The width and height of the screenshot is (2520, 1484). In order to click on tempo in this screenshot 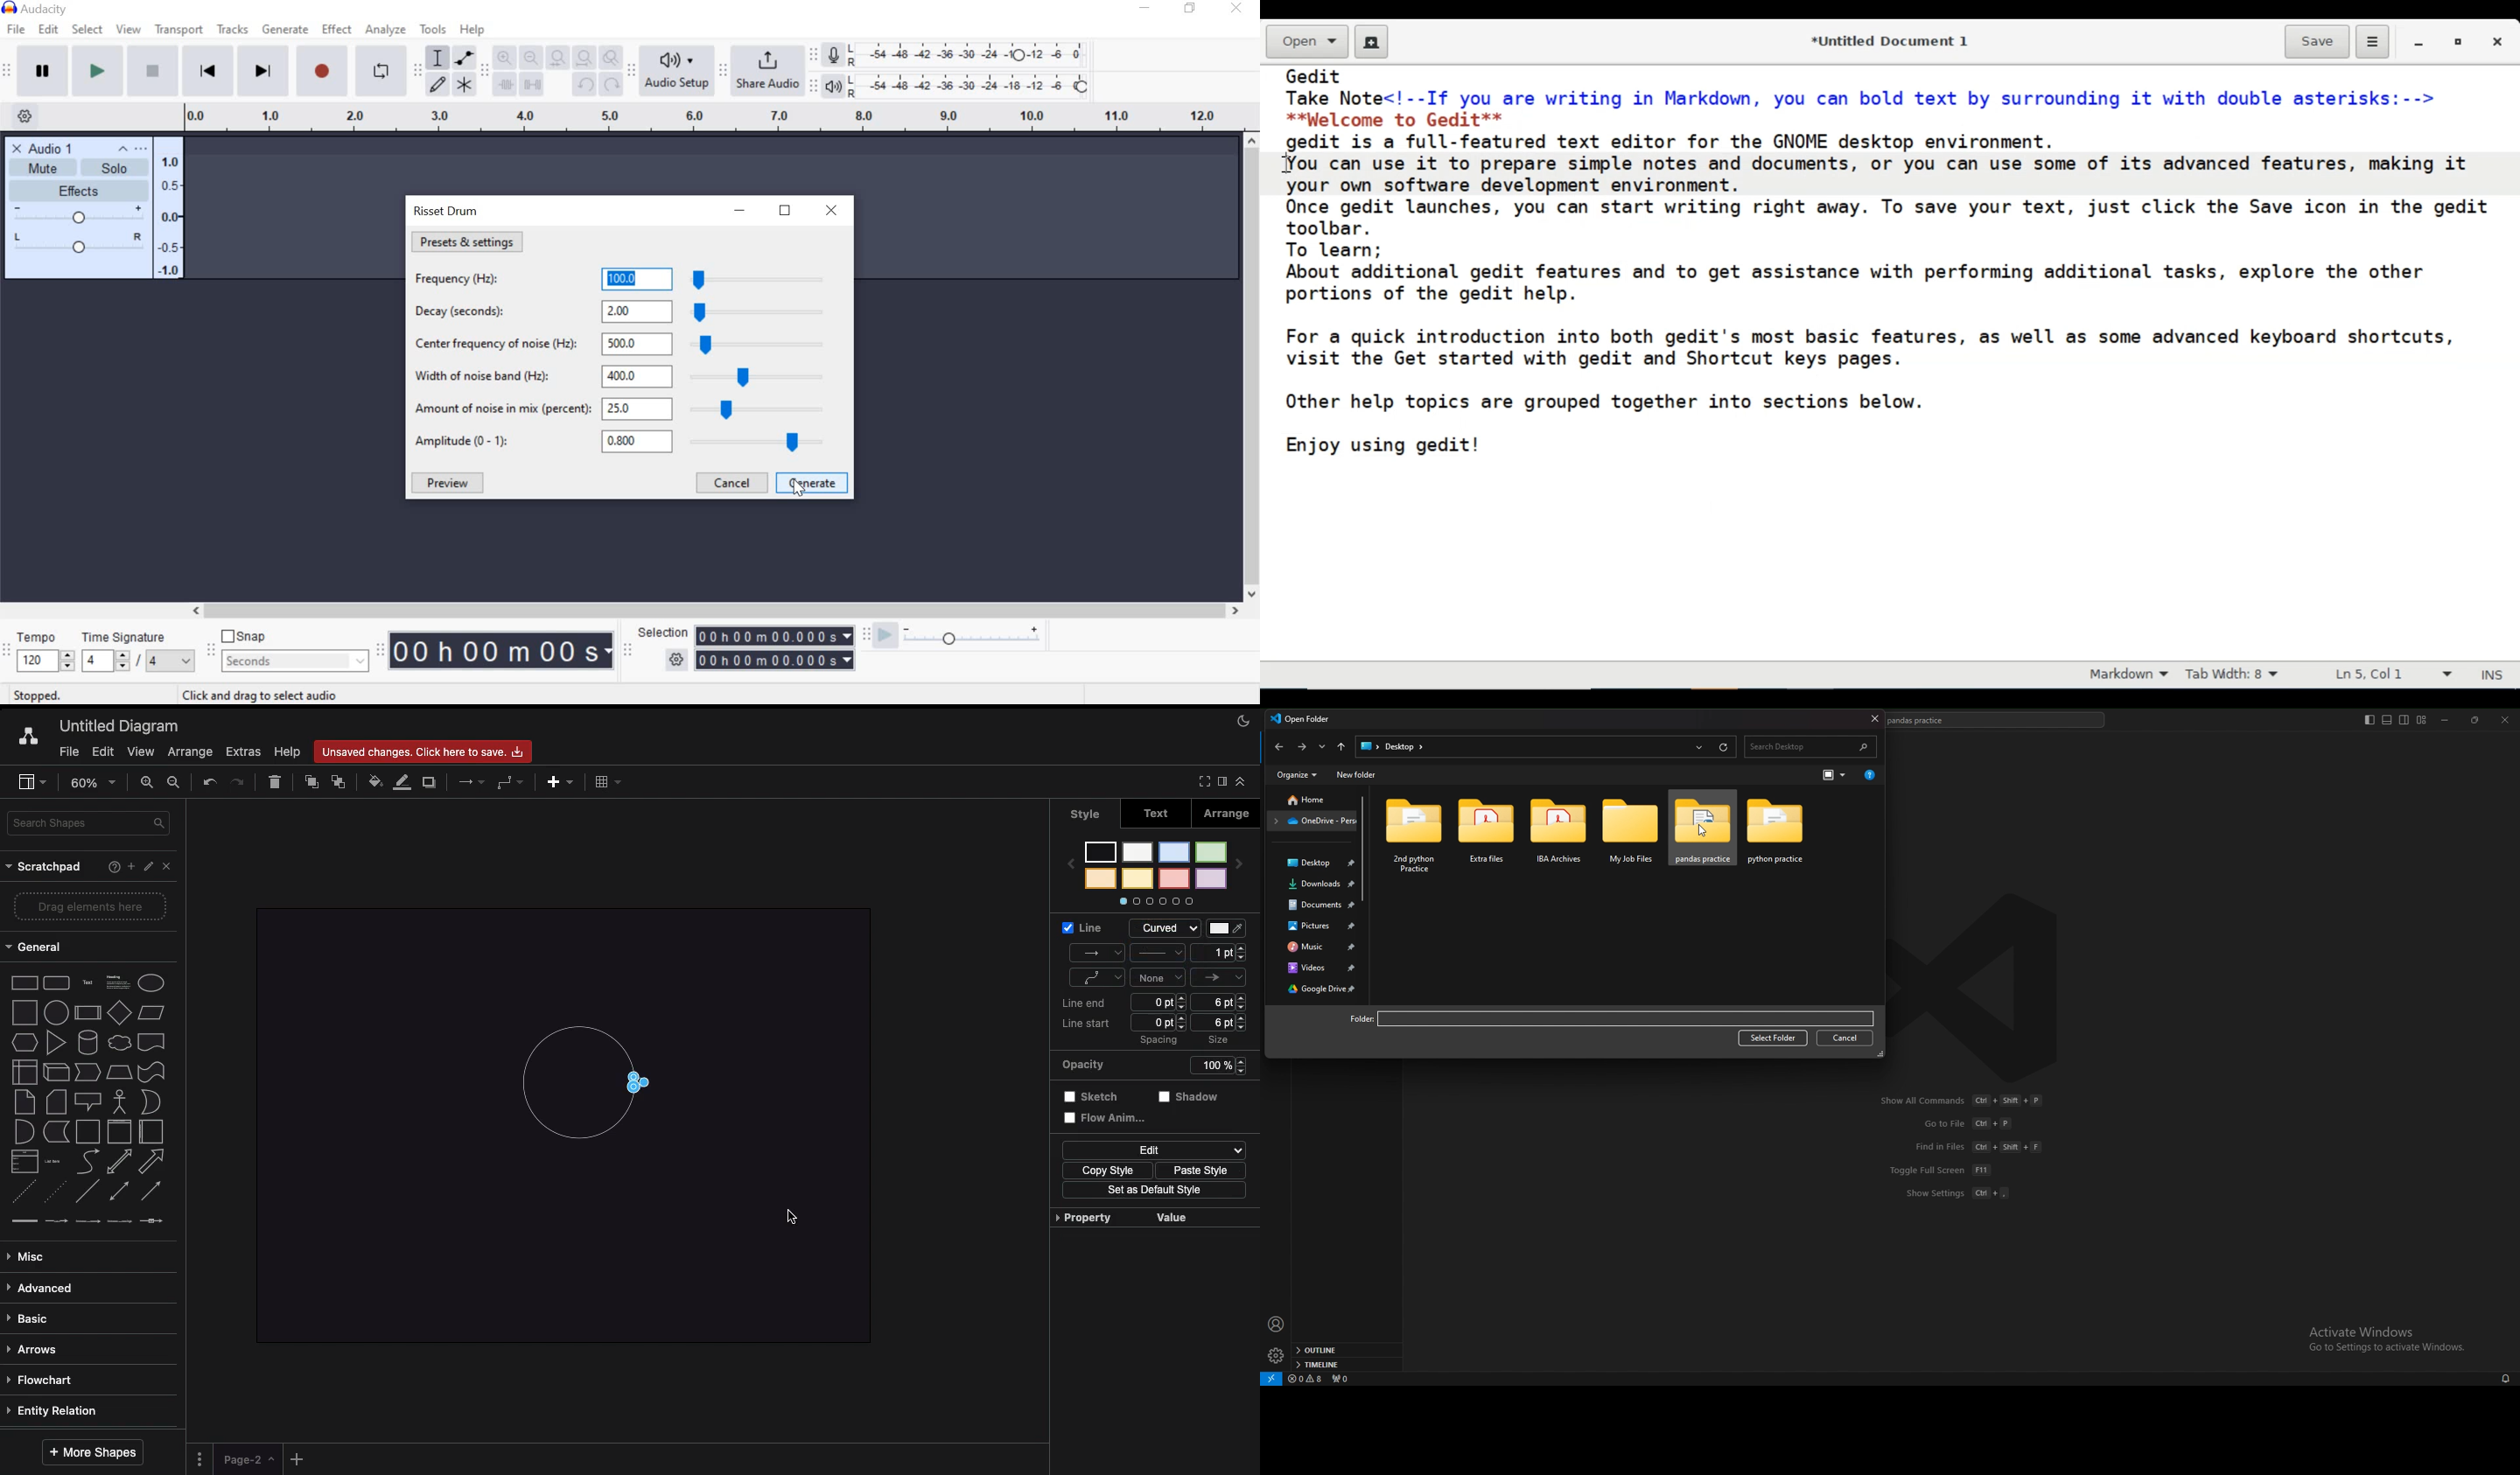, I will do `click(45, 654)`.